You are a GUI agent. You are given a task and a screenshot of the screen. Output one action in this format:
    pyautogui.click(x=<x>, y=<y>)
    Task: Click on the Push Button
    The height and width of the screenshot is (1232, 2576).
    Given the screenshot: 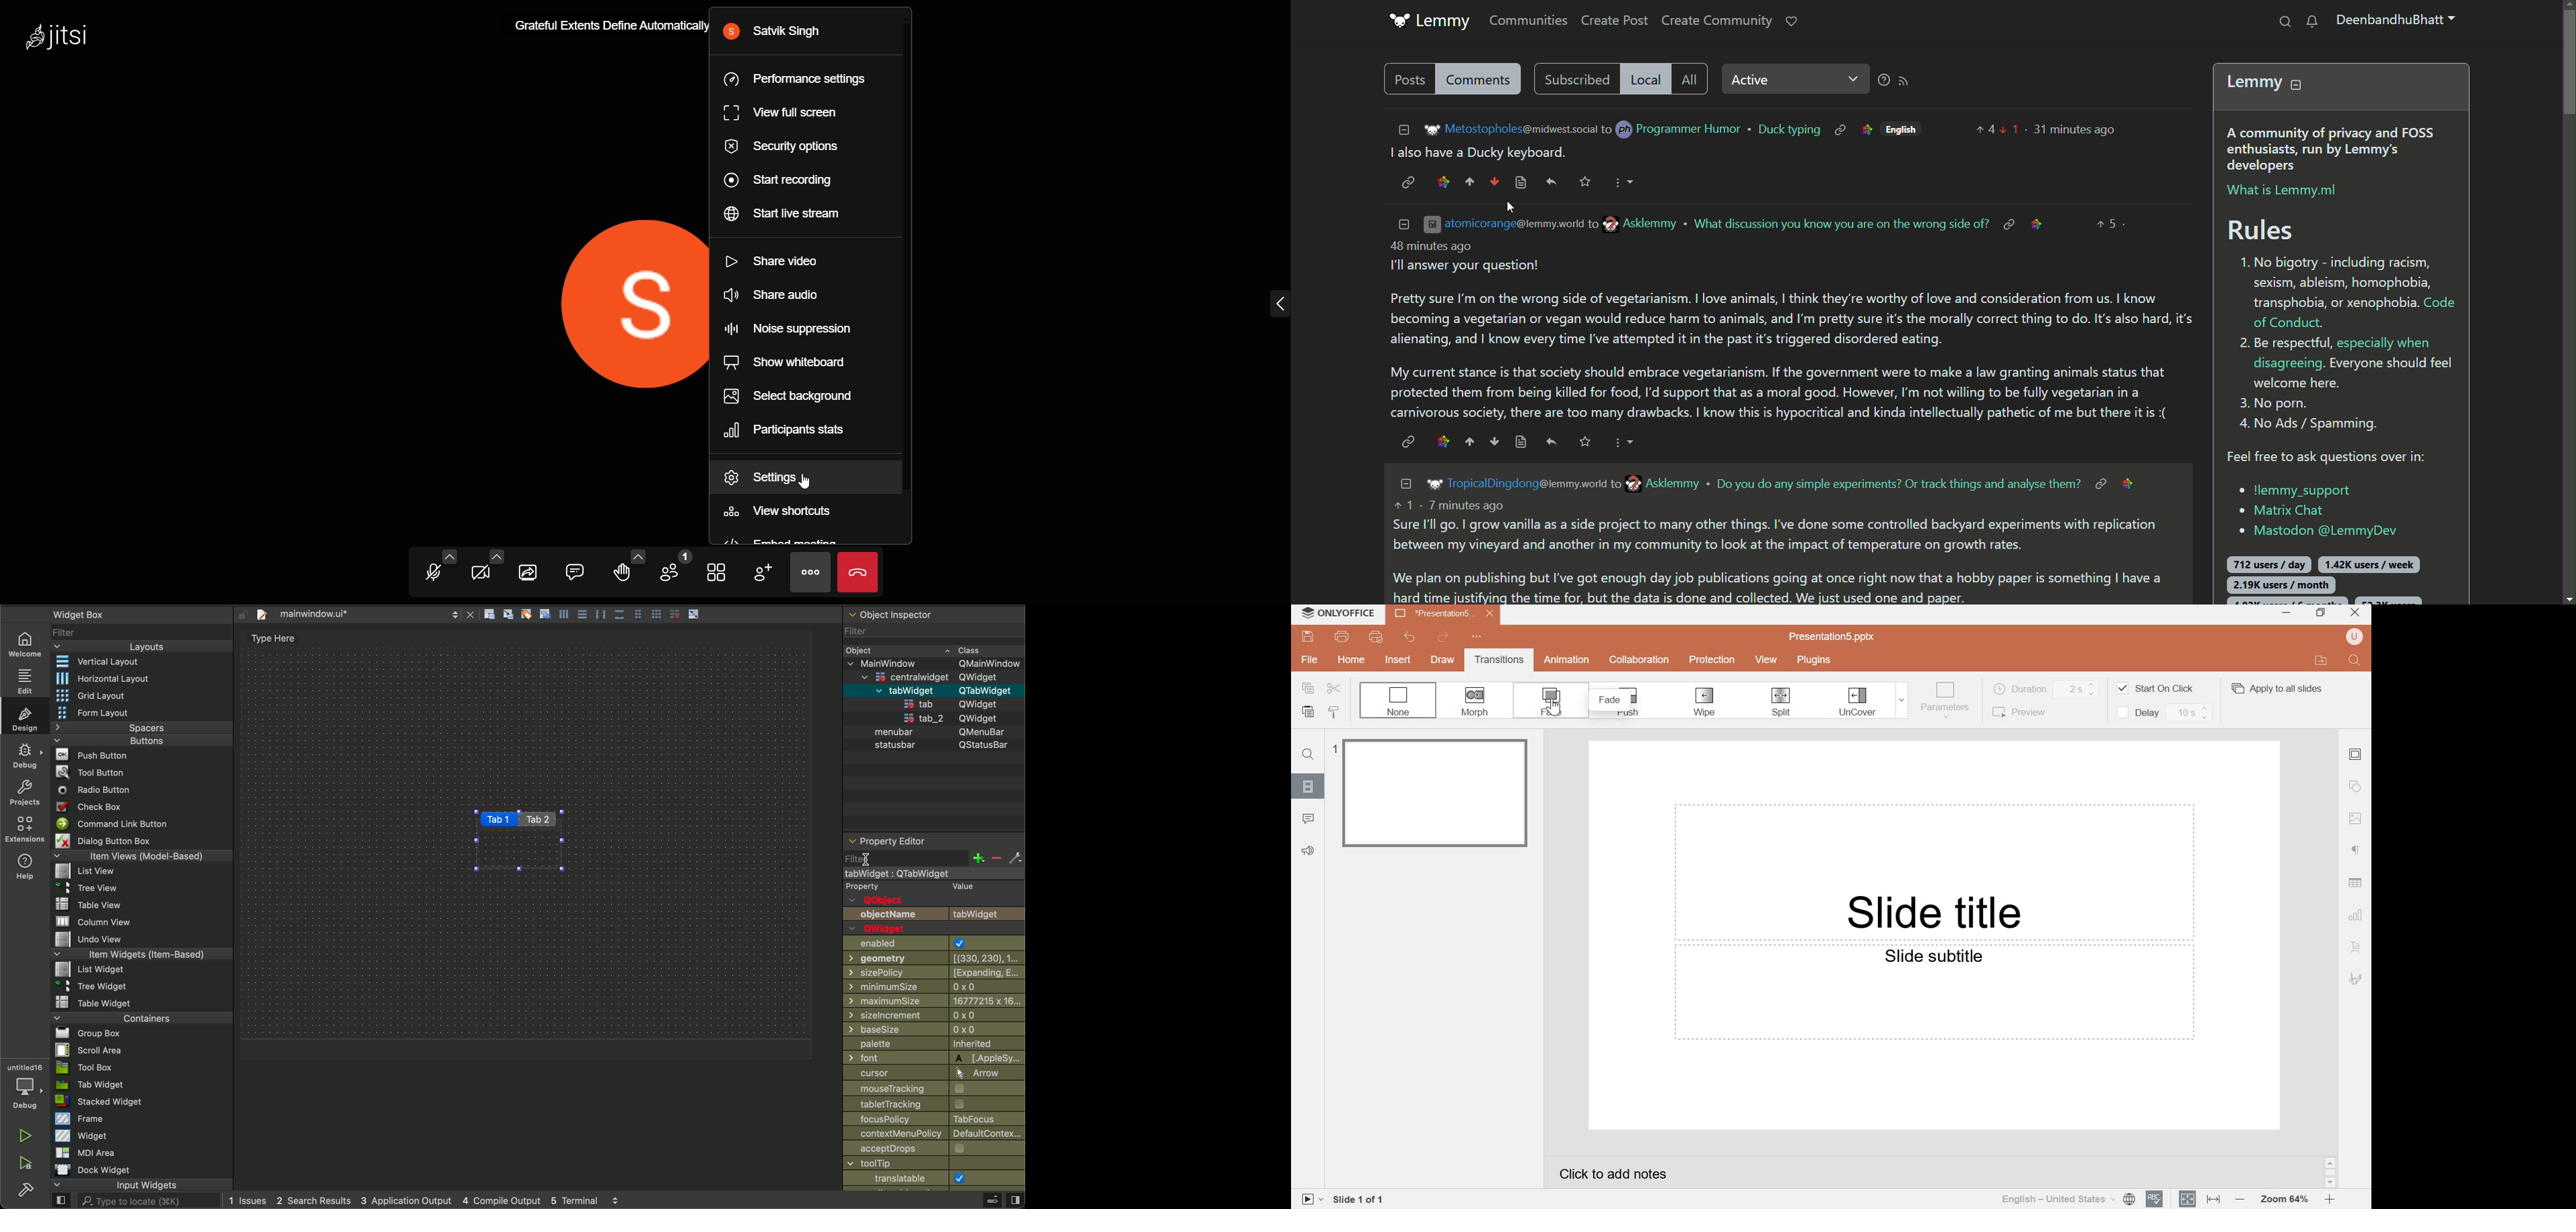 What is the action you would take?
    pyautogui.click(x=85, y=755)
    